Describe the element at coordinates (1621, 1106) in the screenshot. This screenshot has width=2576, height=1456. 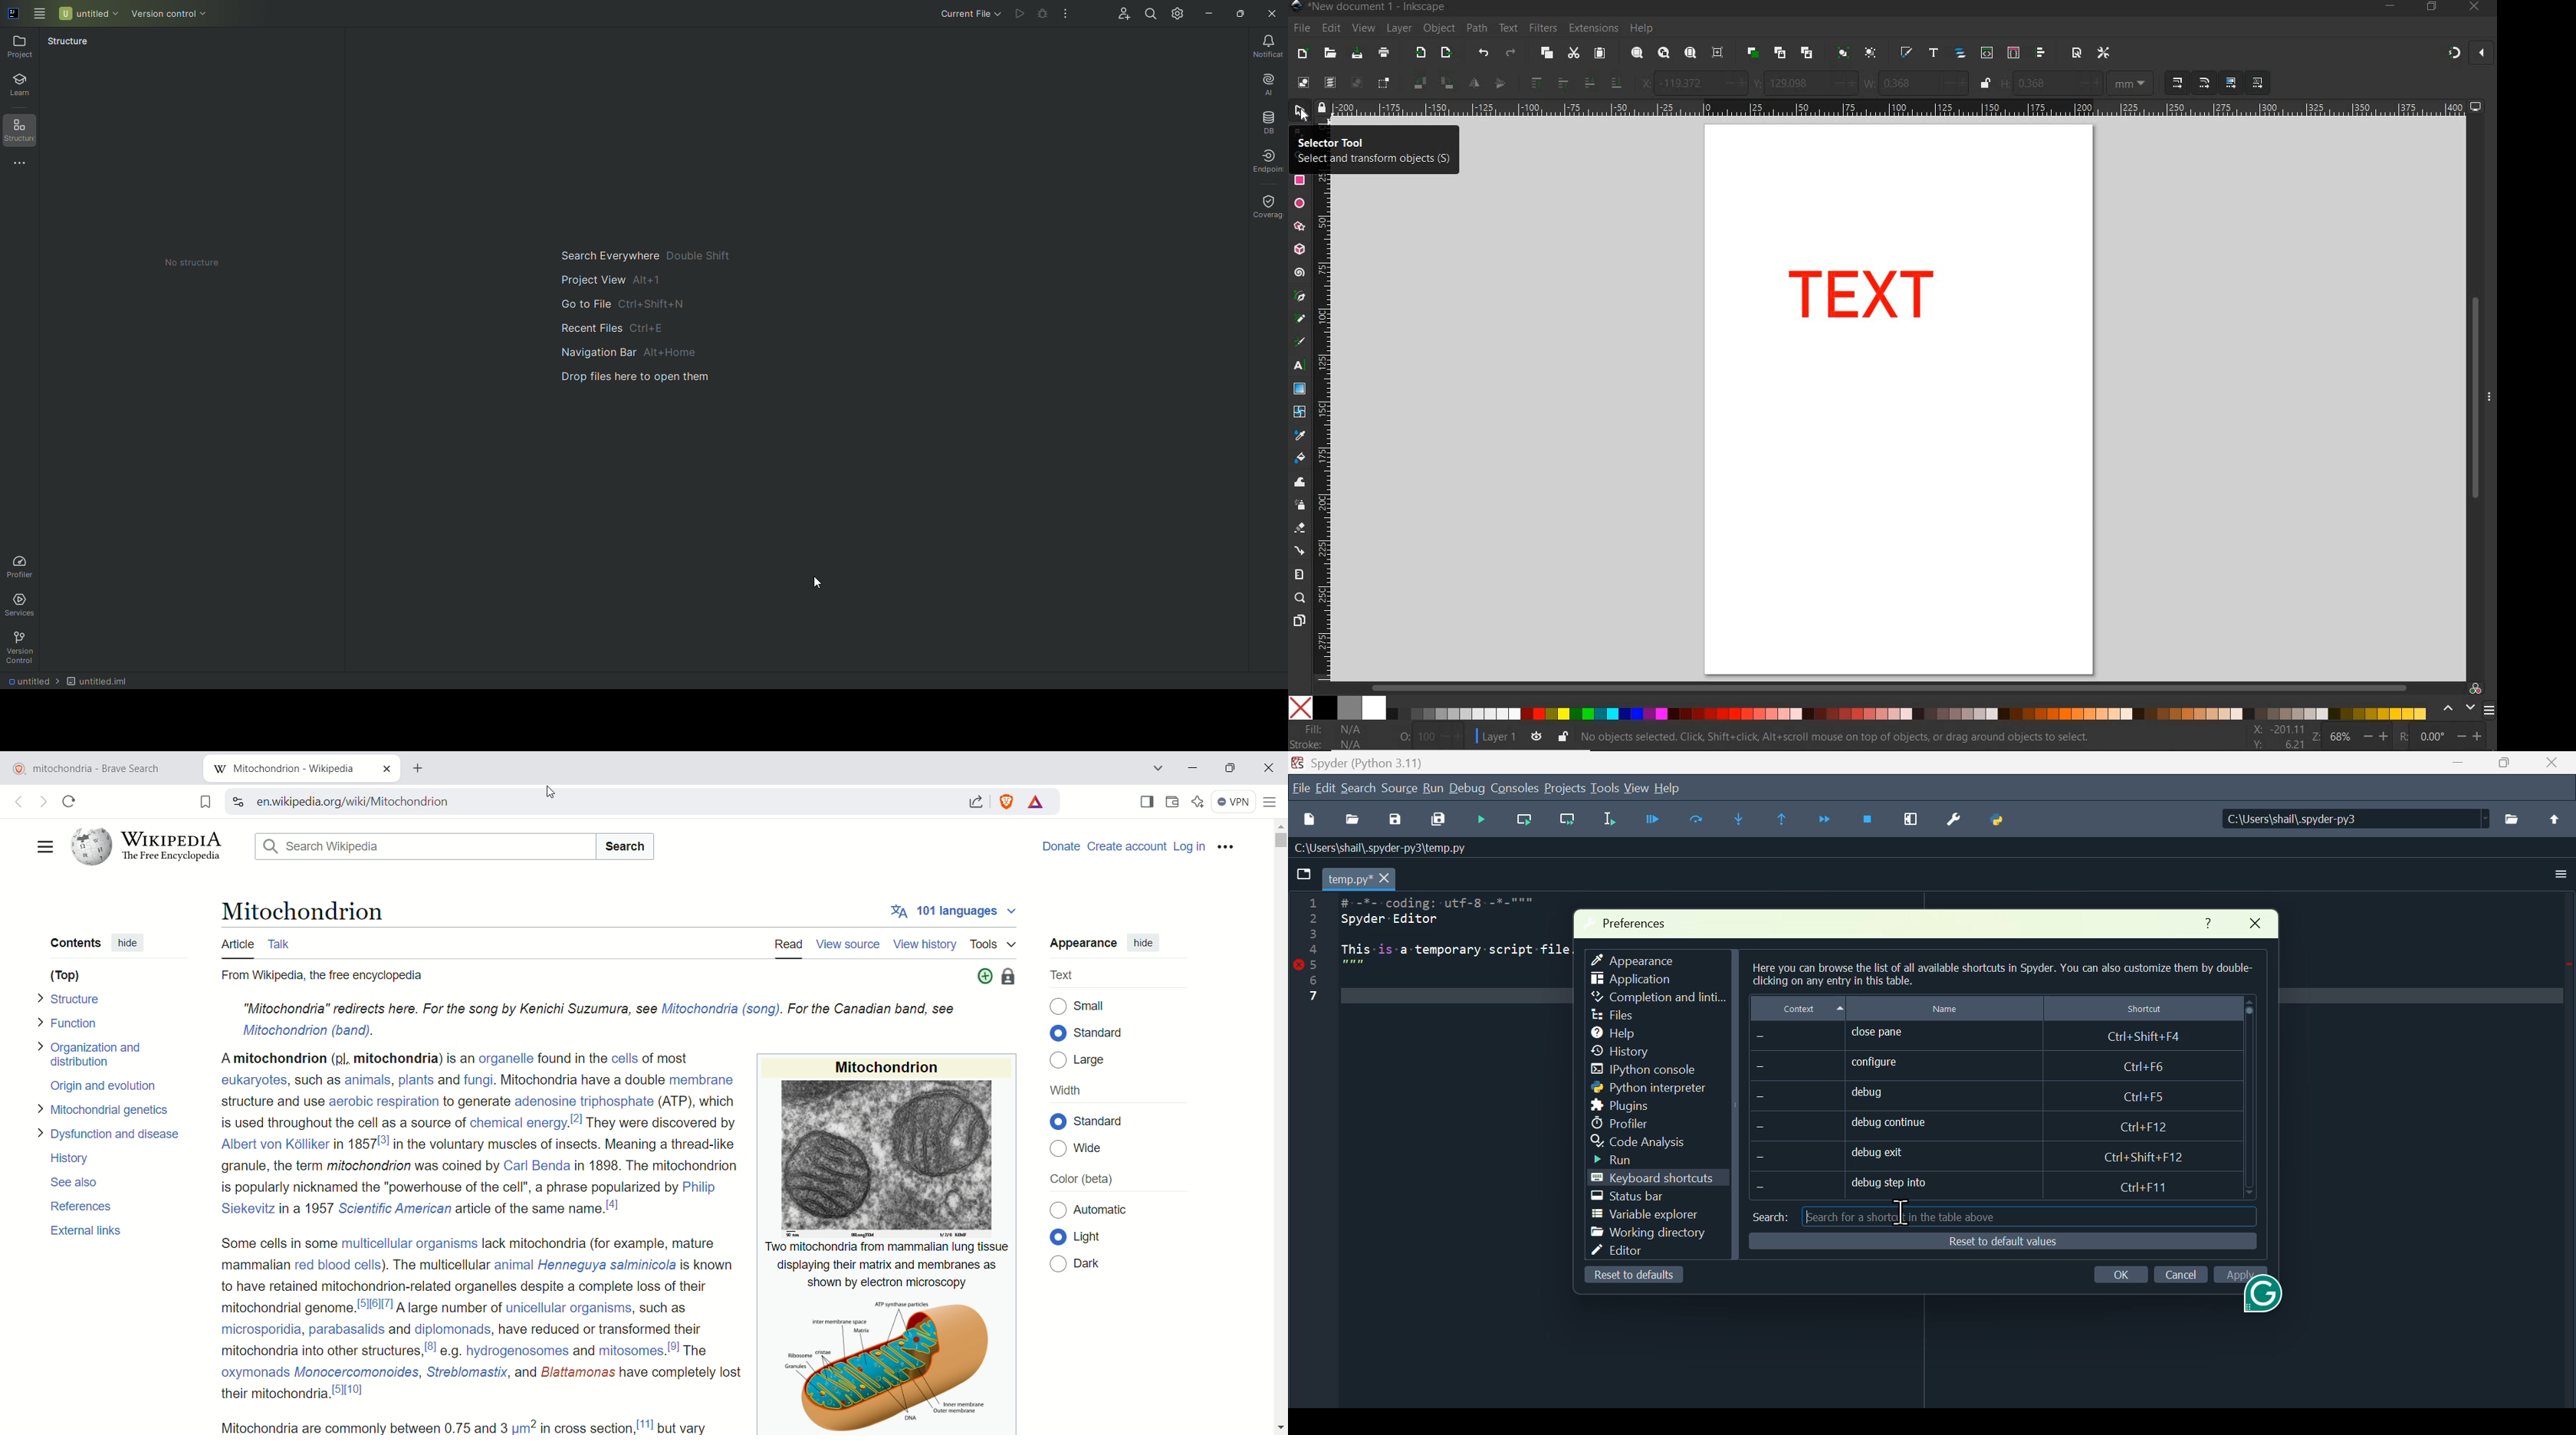
I see `Plugins` at that location.